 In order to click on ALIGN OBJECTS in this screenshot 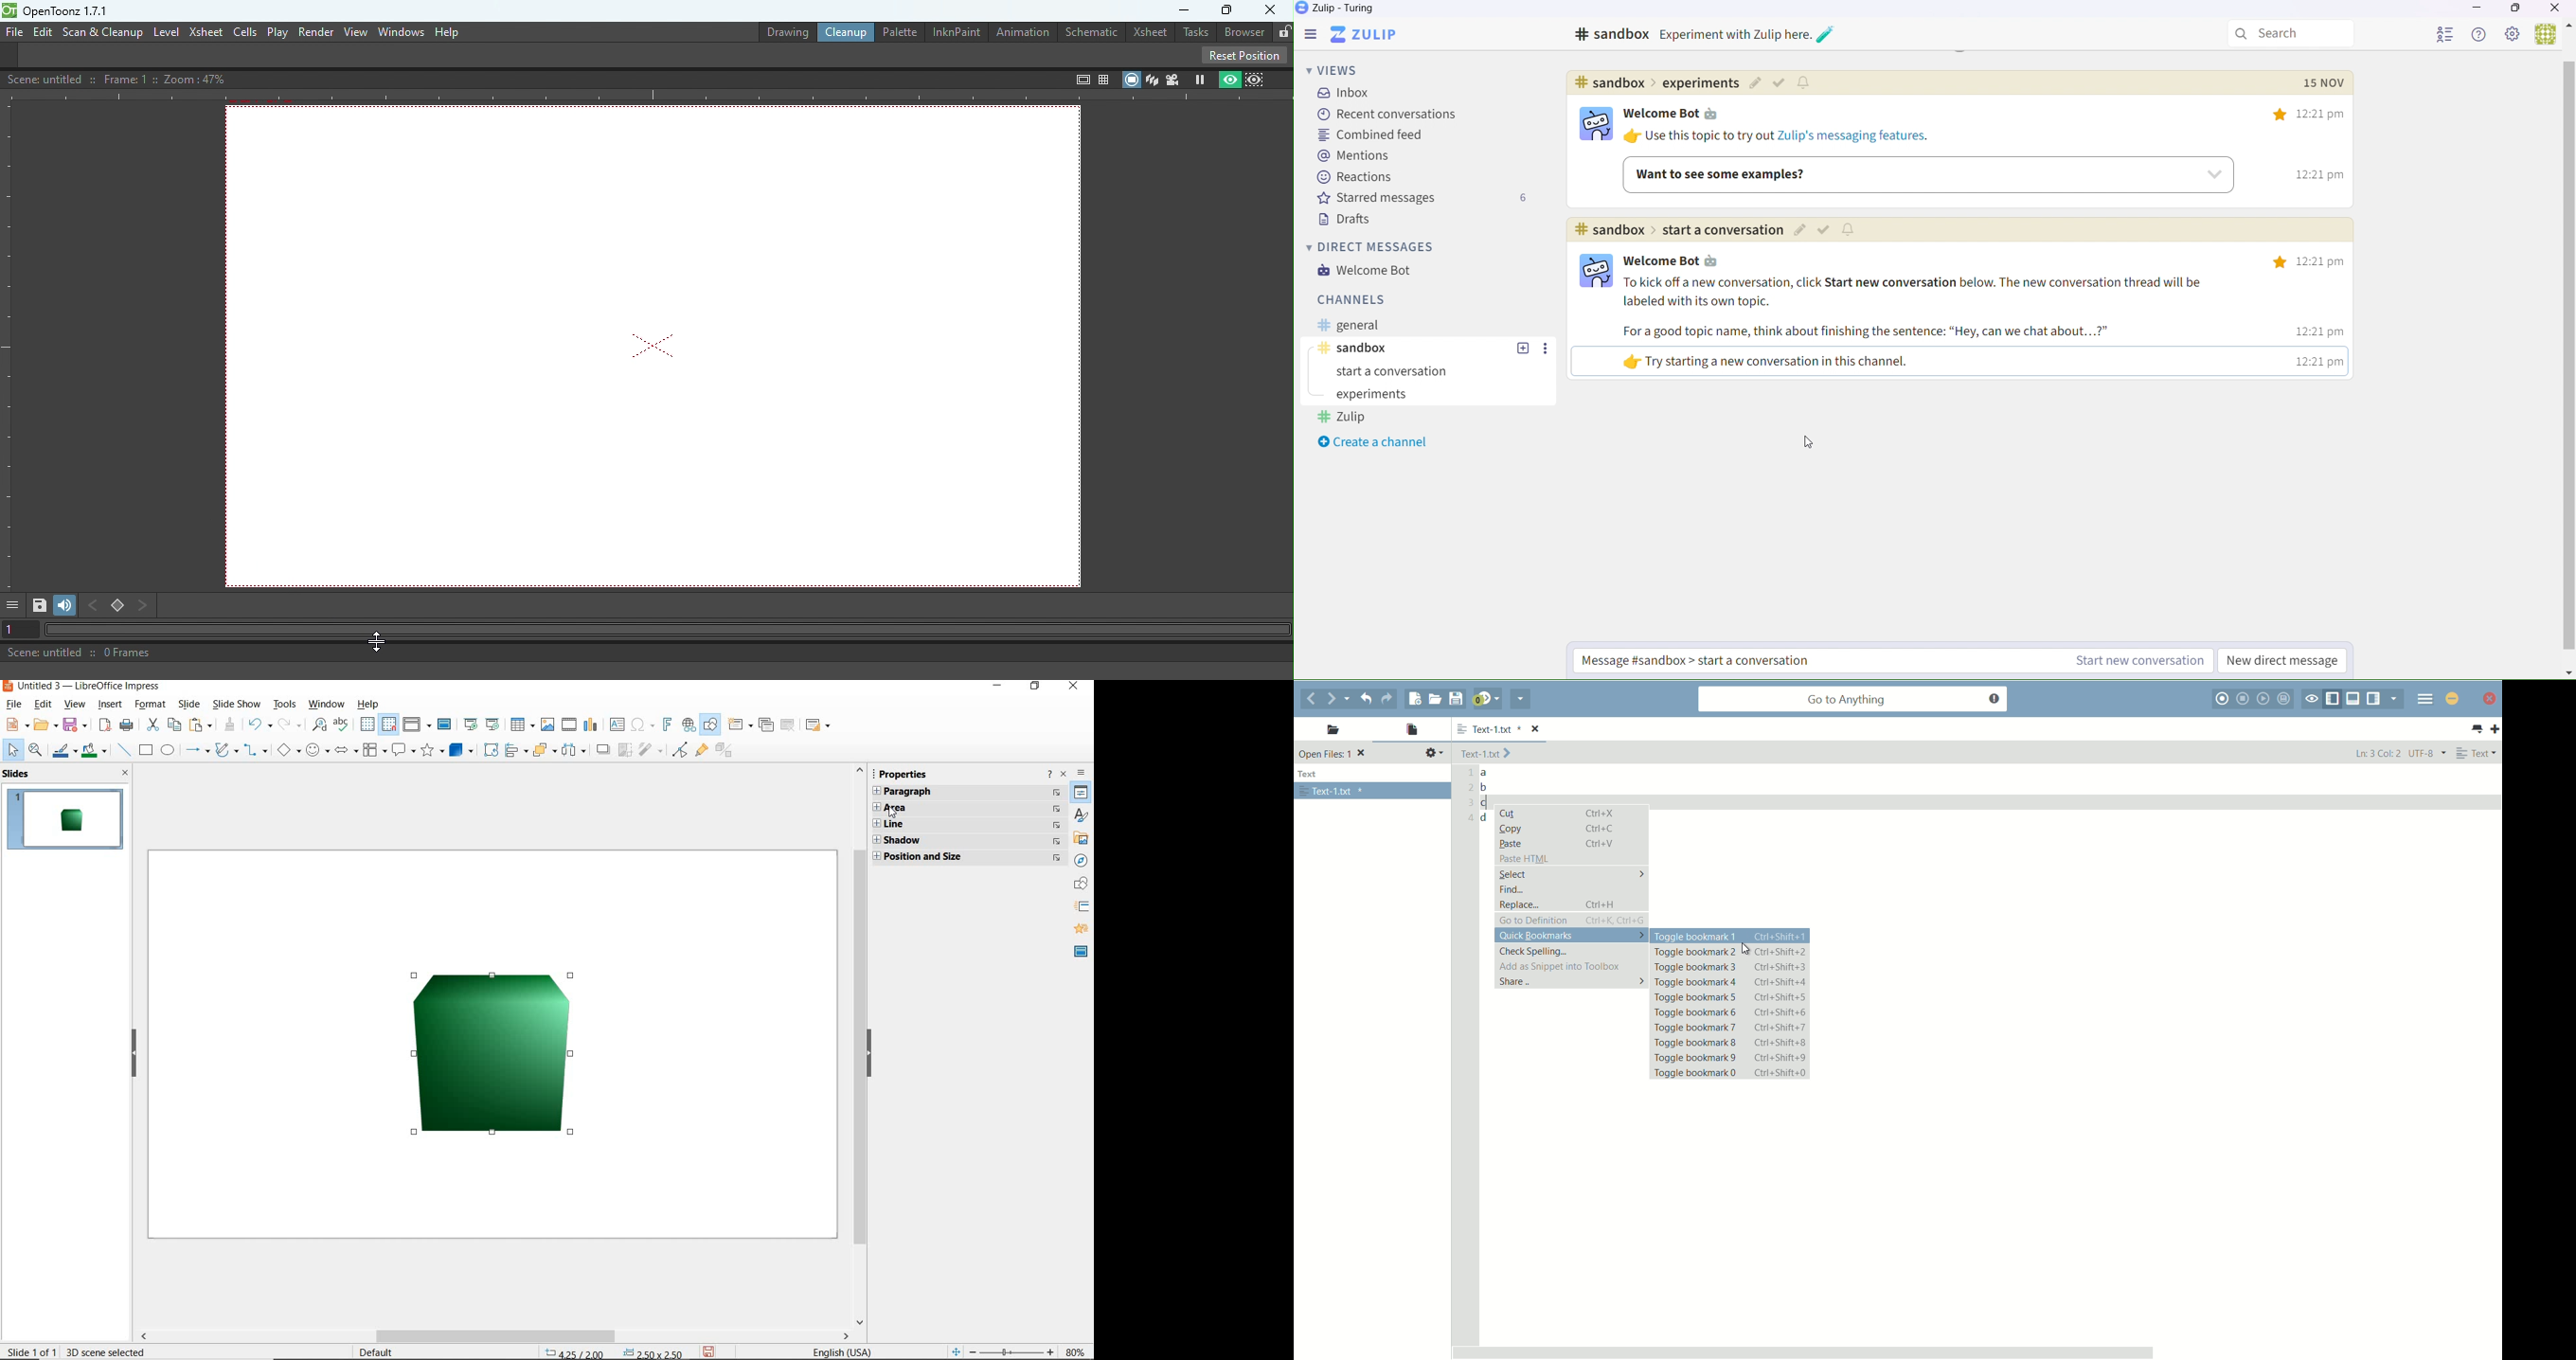, I will do `click(516, 752)`.